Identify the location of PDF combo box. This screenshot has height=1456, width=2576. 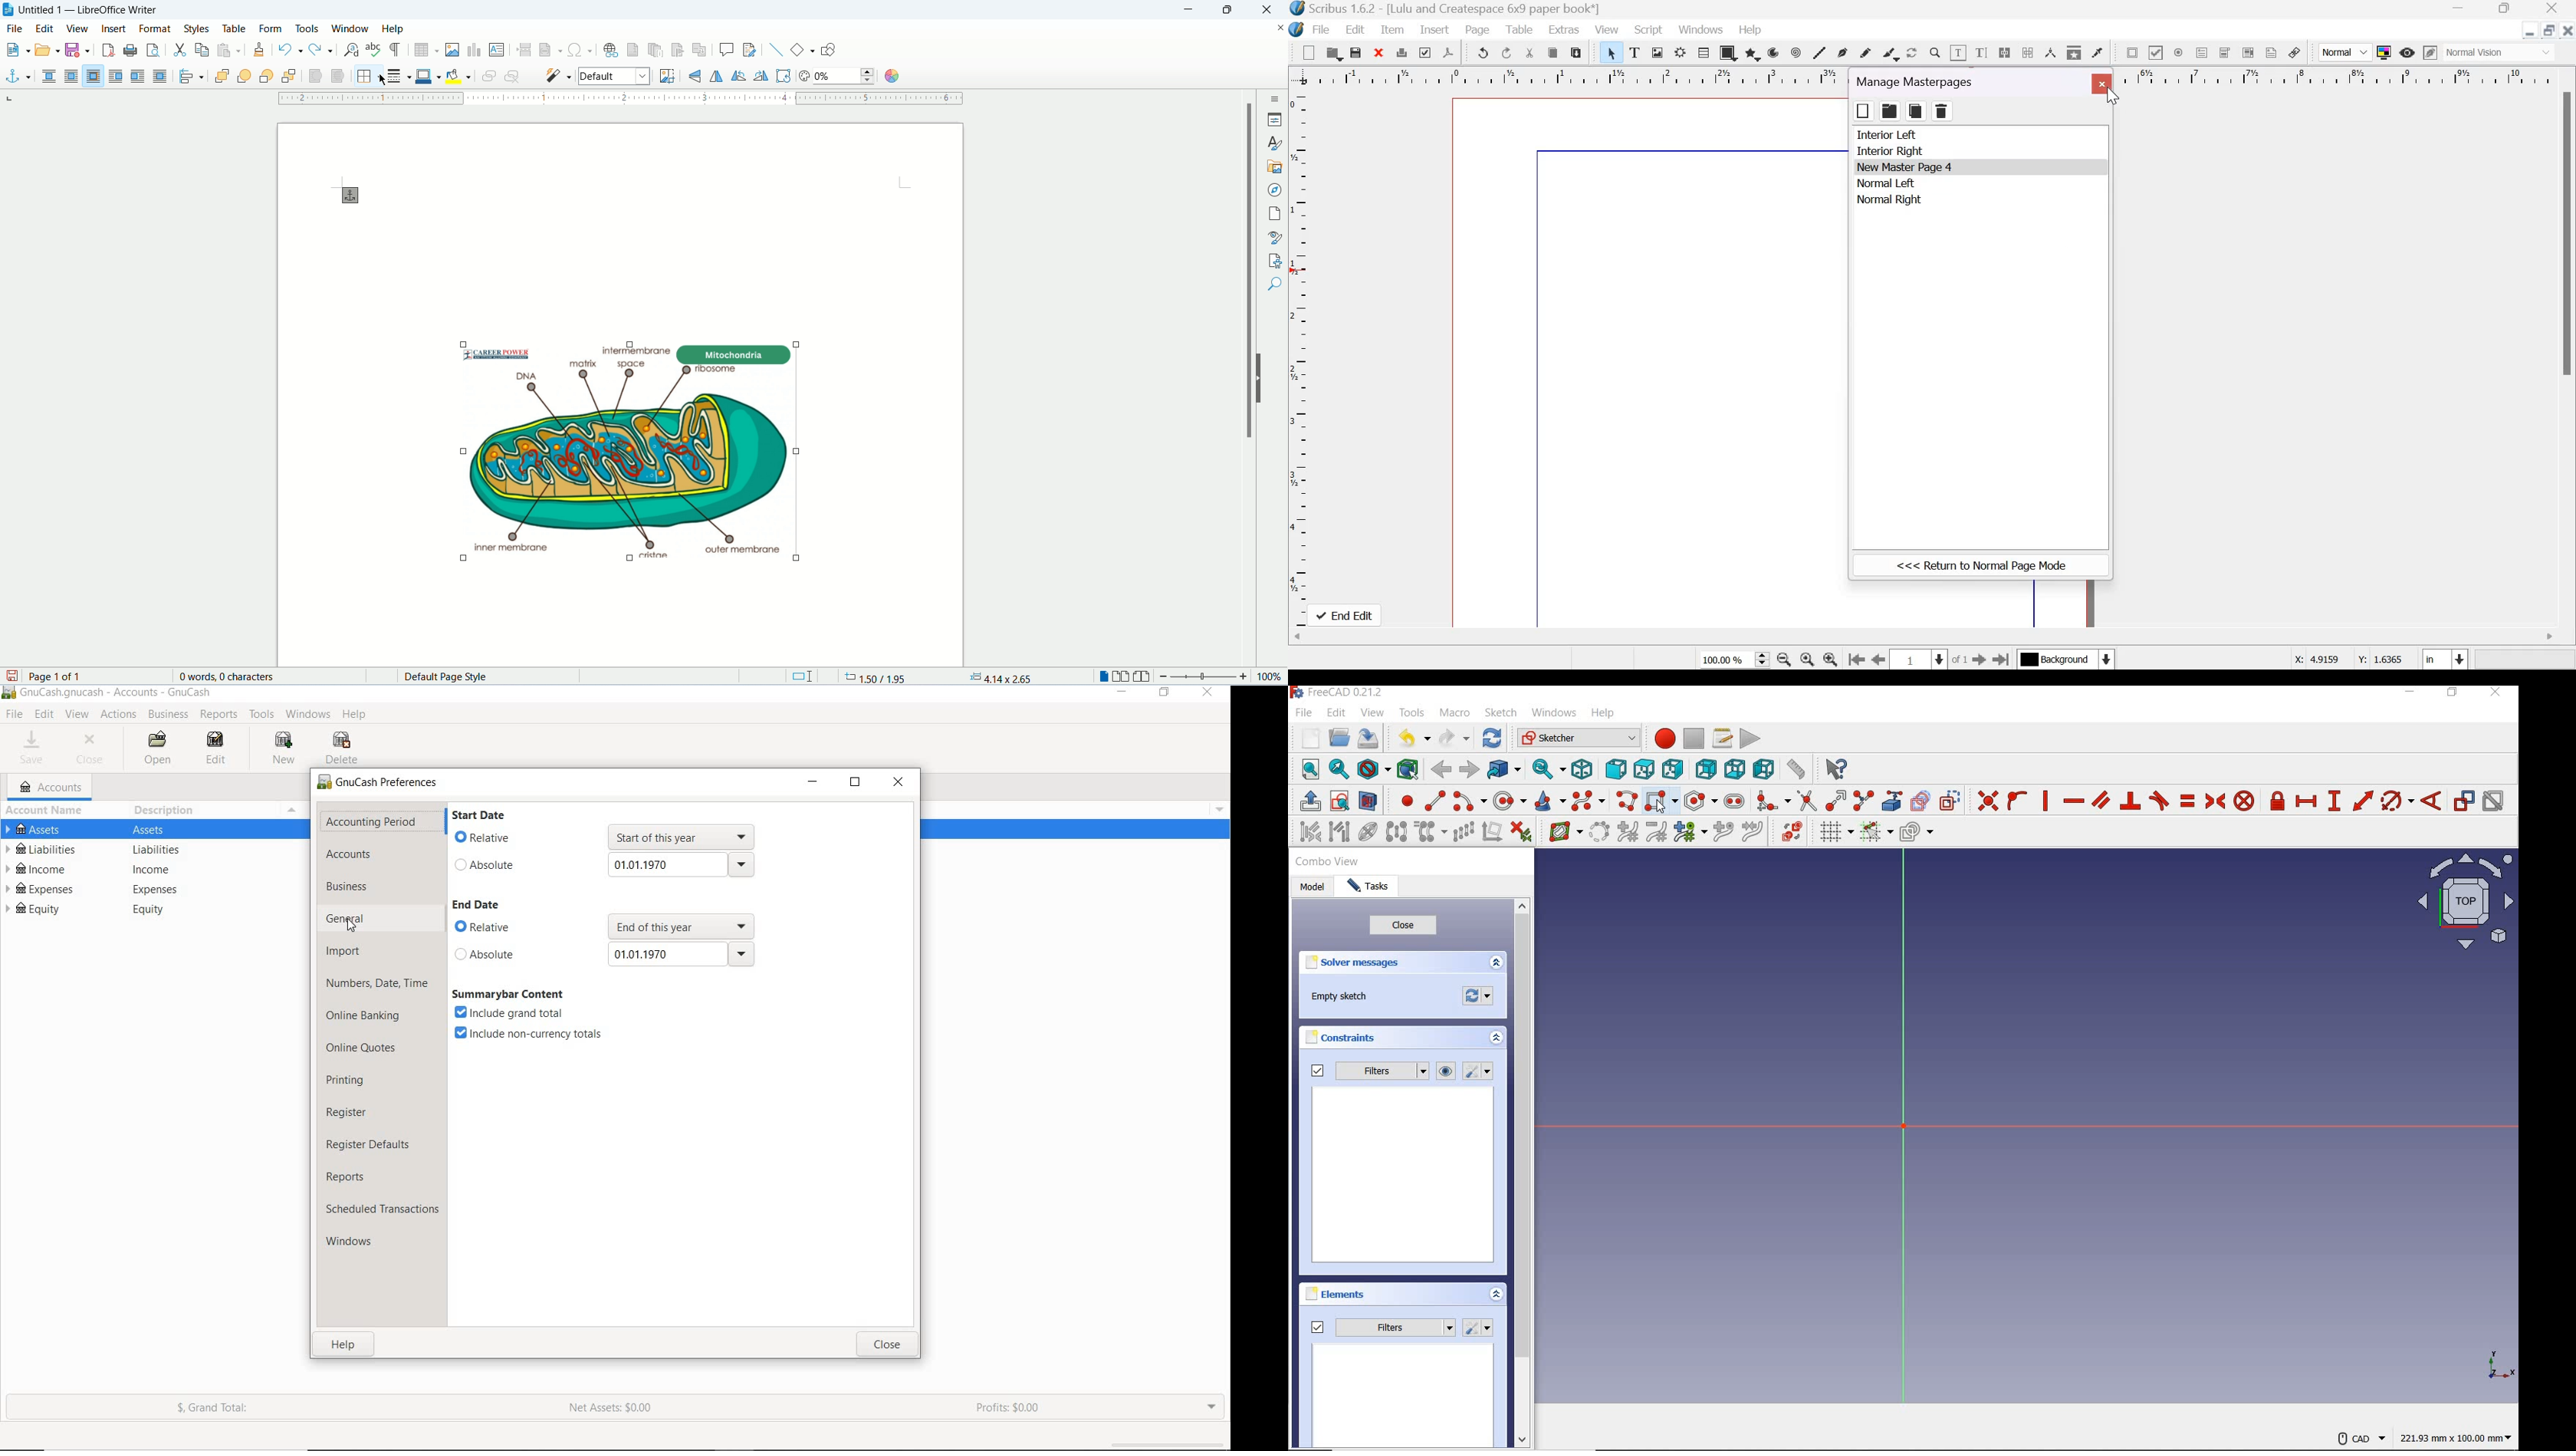
(2224, 53).